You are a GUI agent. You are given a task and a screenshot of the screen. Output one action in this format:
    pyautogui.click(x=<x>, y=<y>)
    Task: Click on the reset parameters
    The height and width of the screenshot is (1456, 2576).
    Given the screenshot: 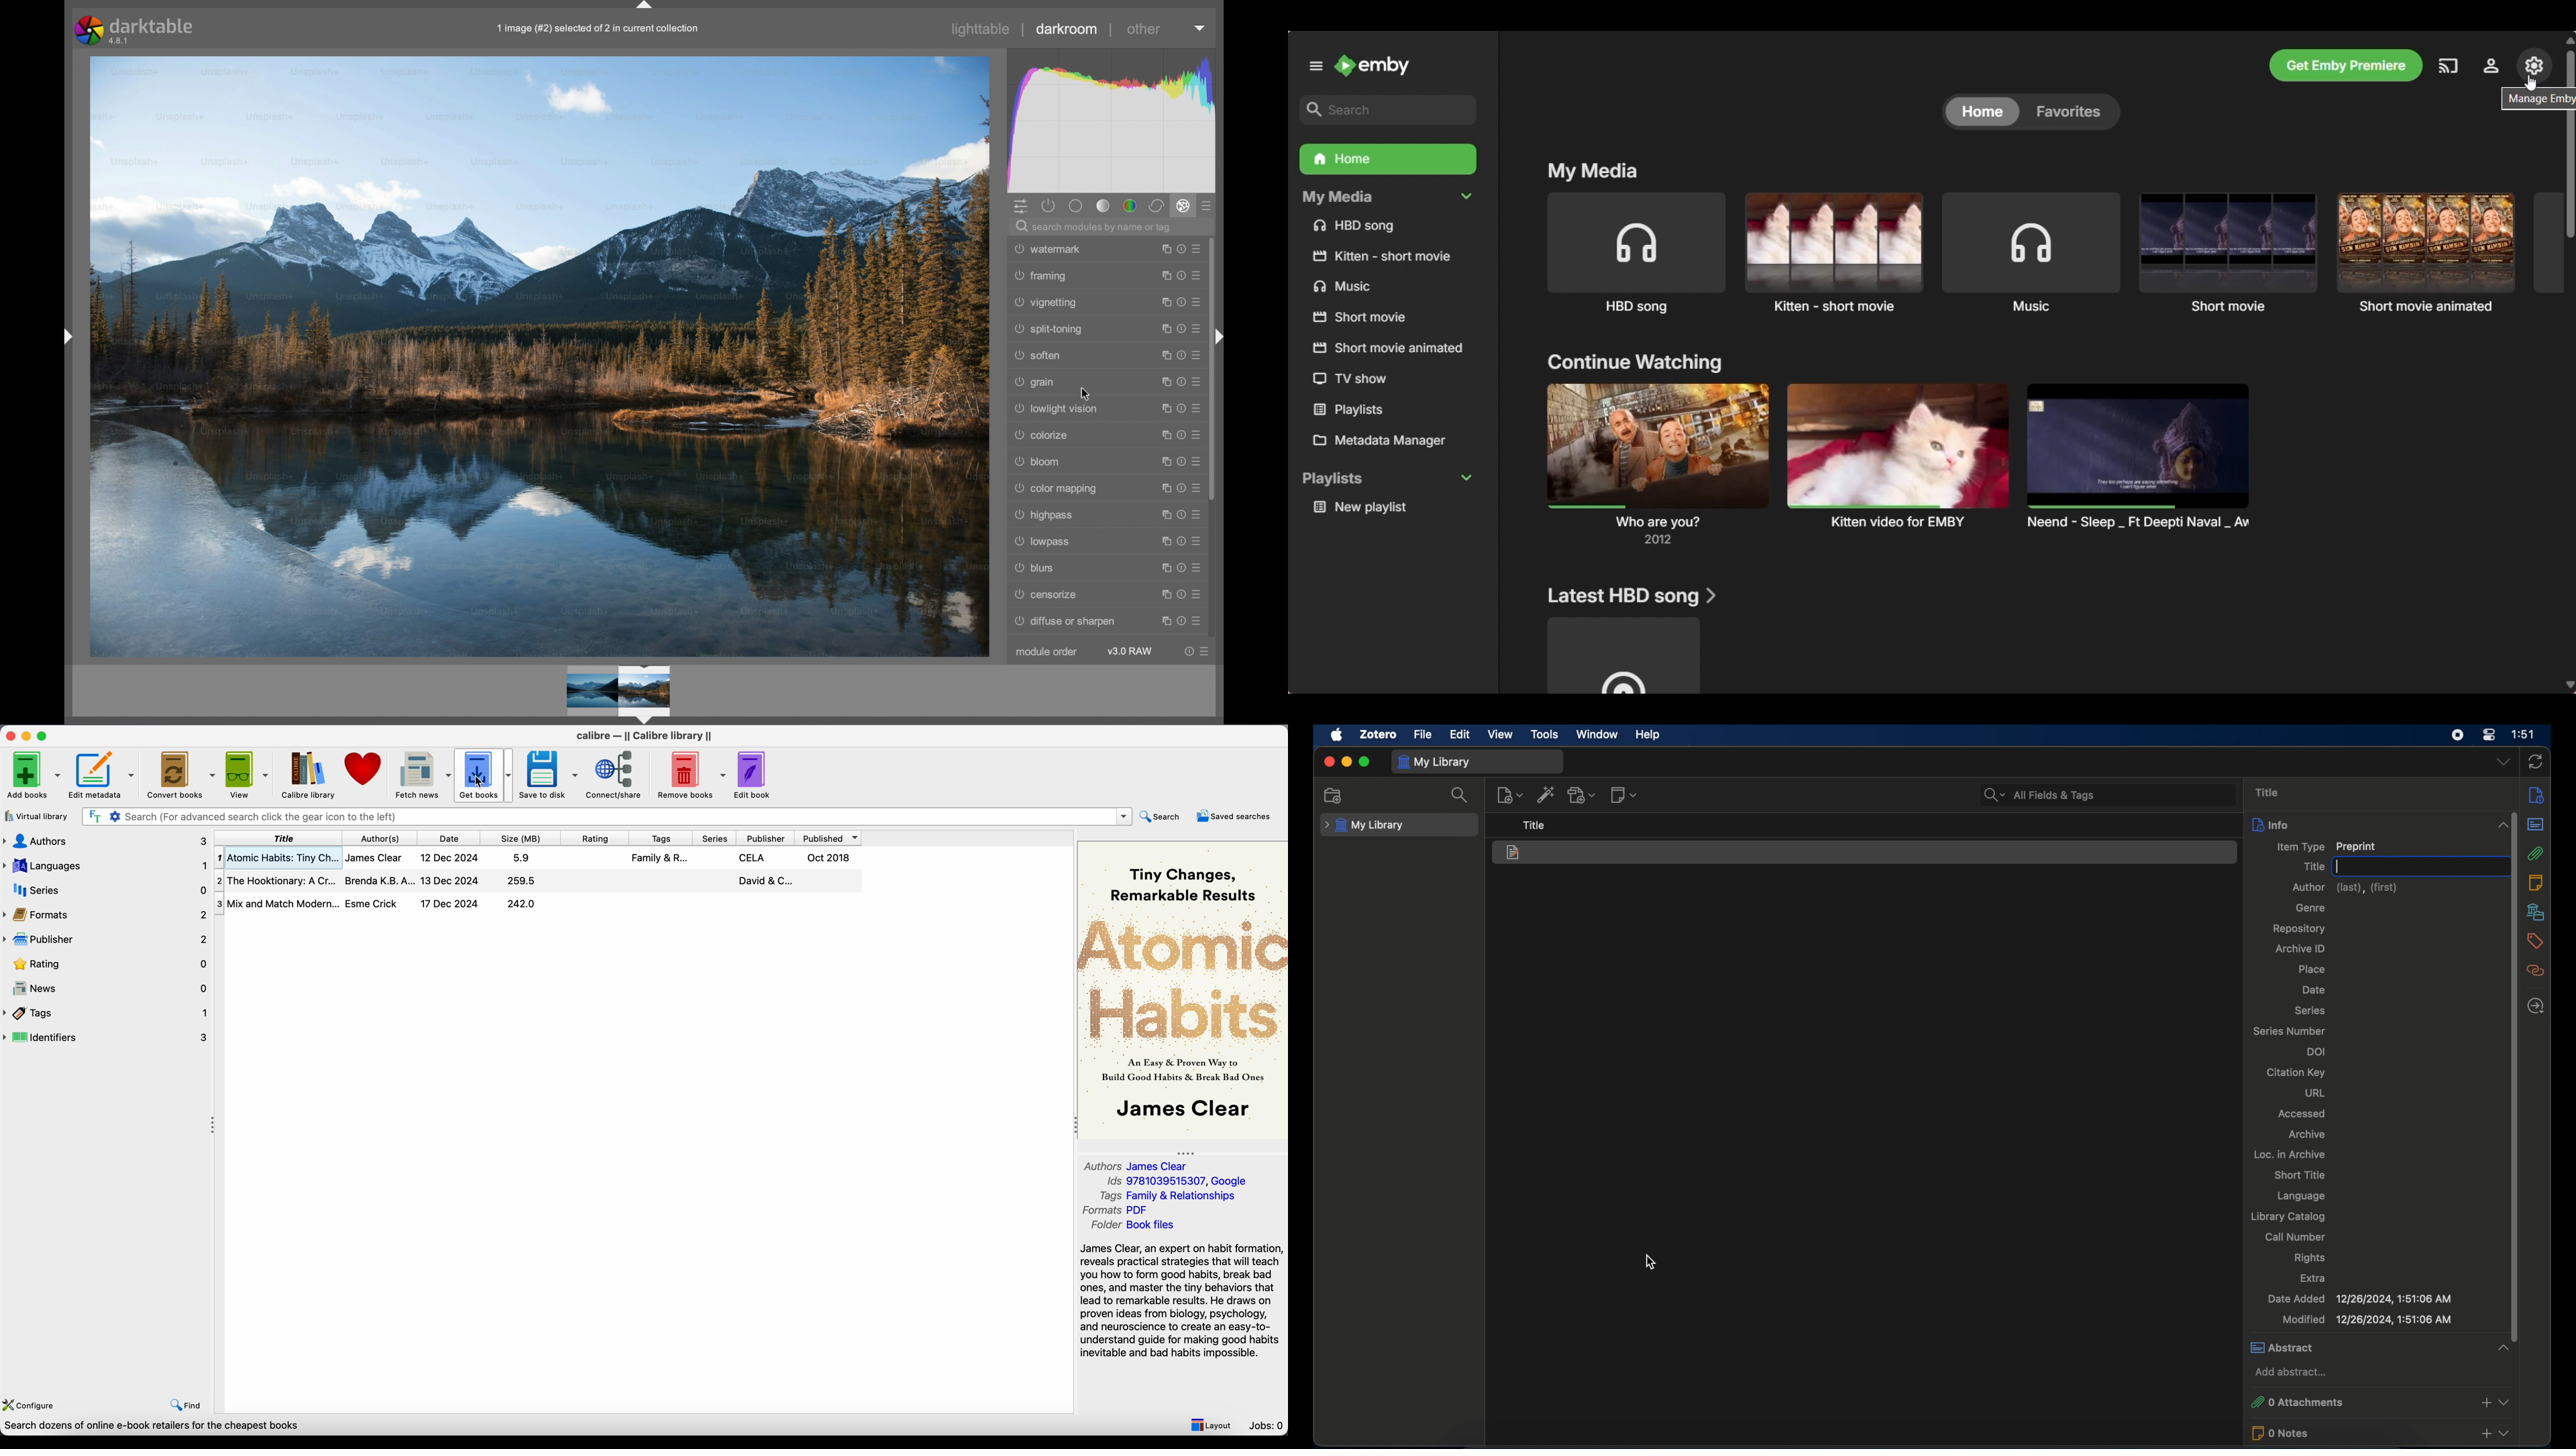 What is the action you would take?
    pyautogui.click(x=1181, y=621)
    